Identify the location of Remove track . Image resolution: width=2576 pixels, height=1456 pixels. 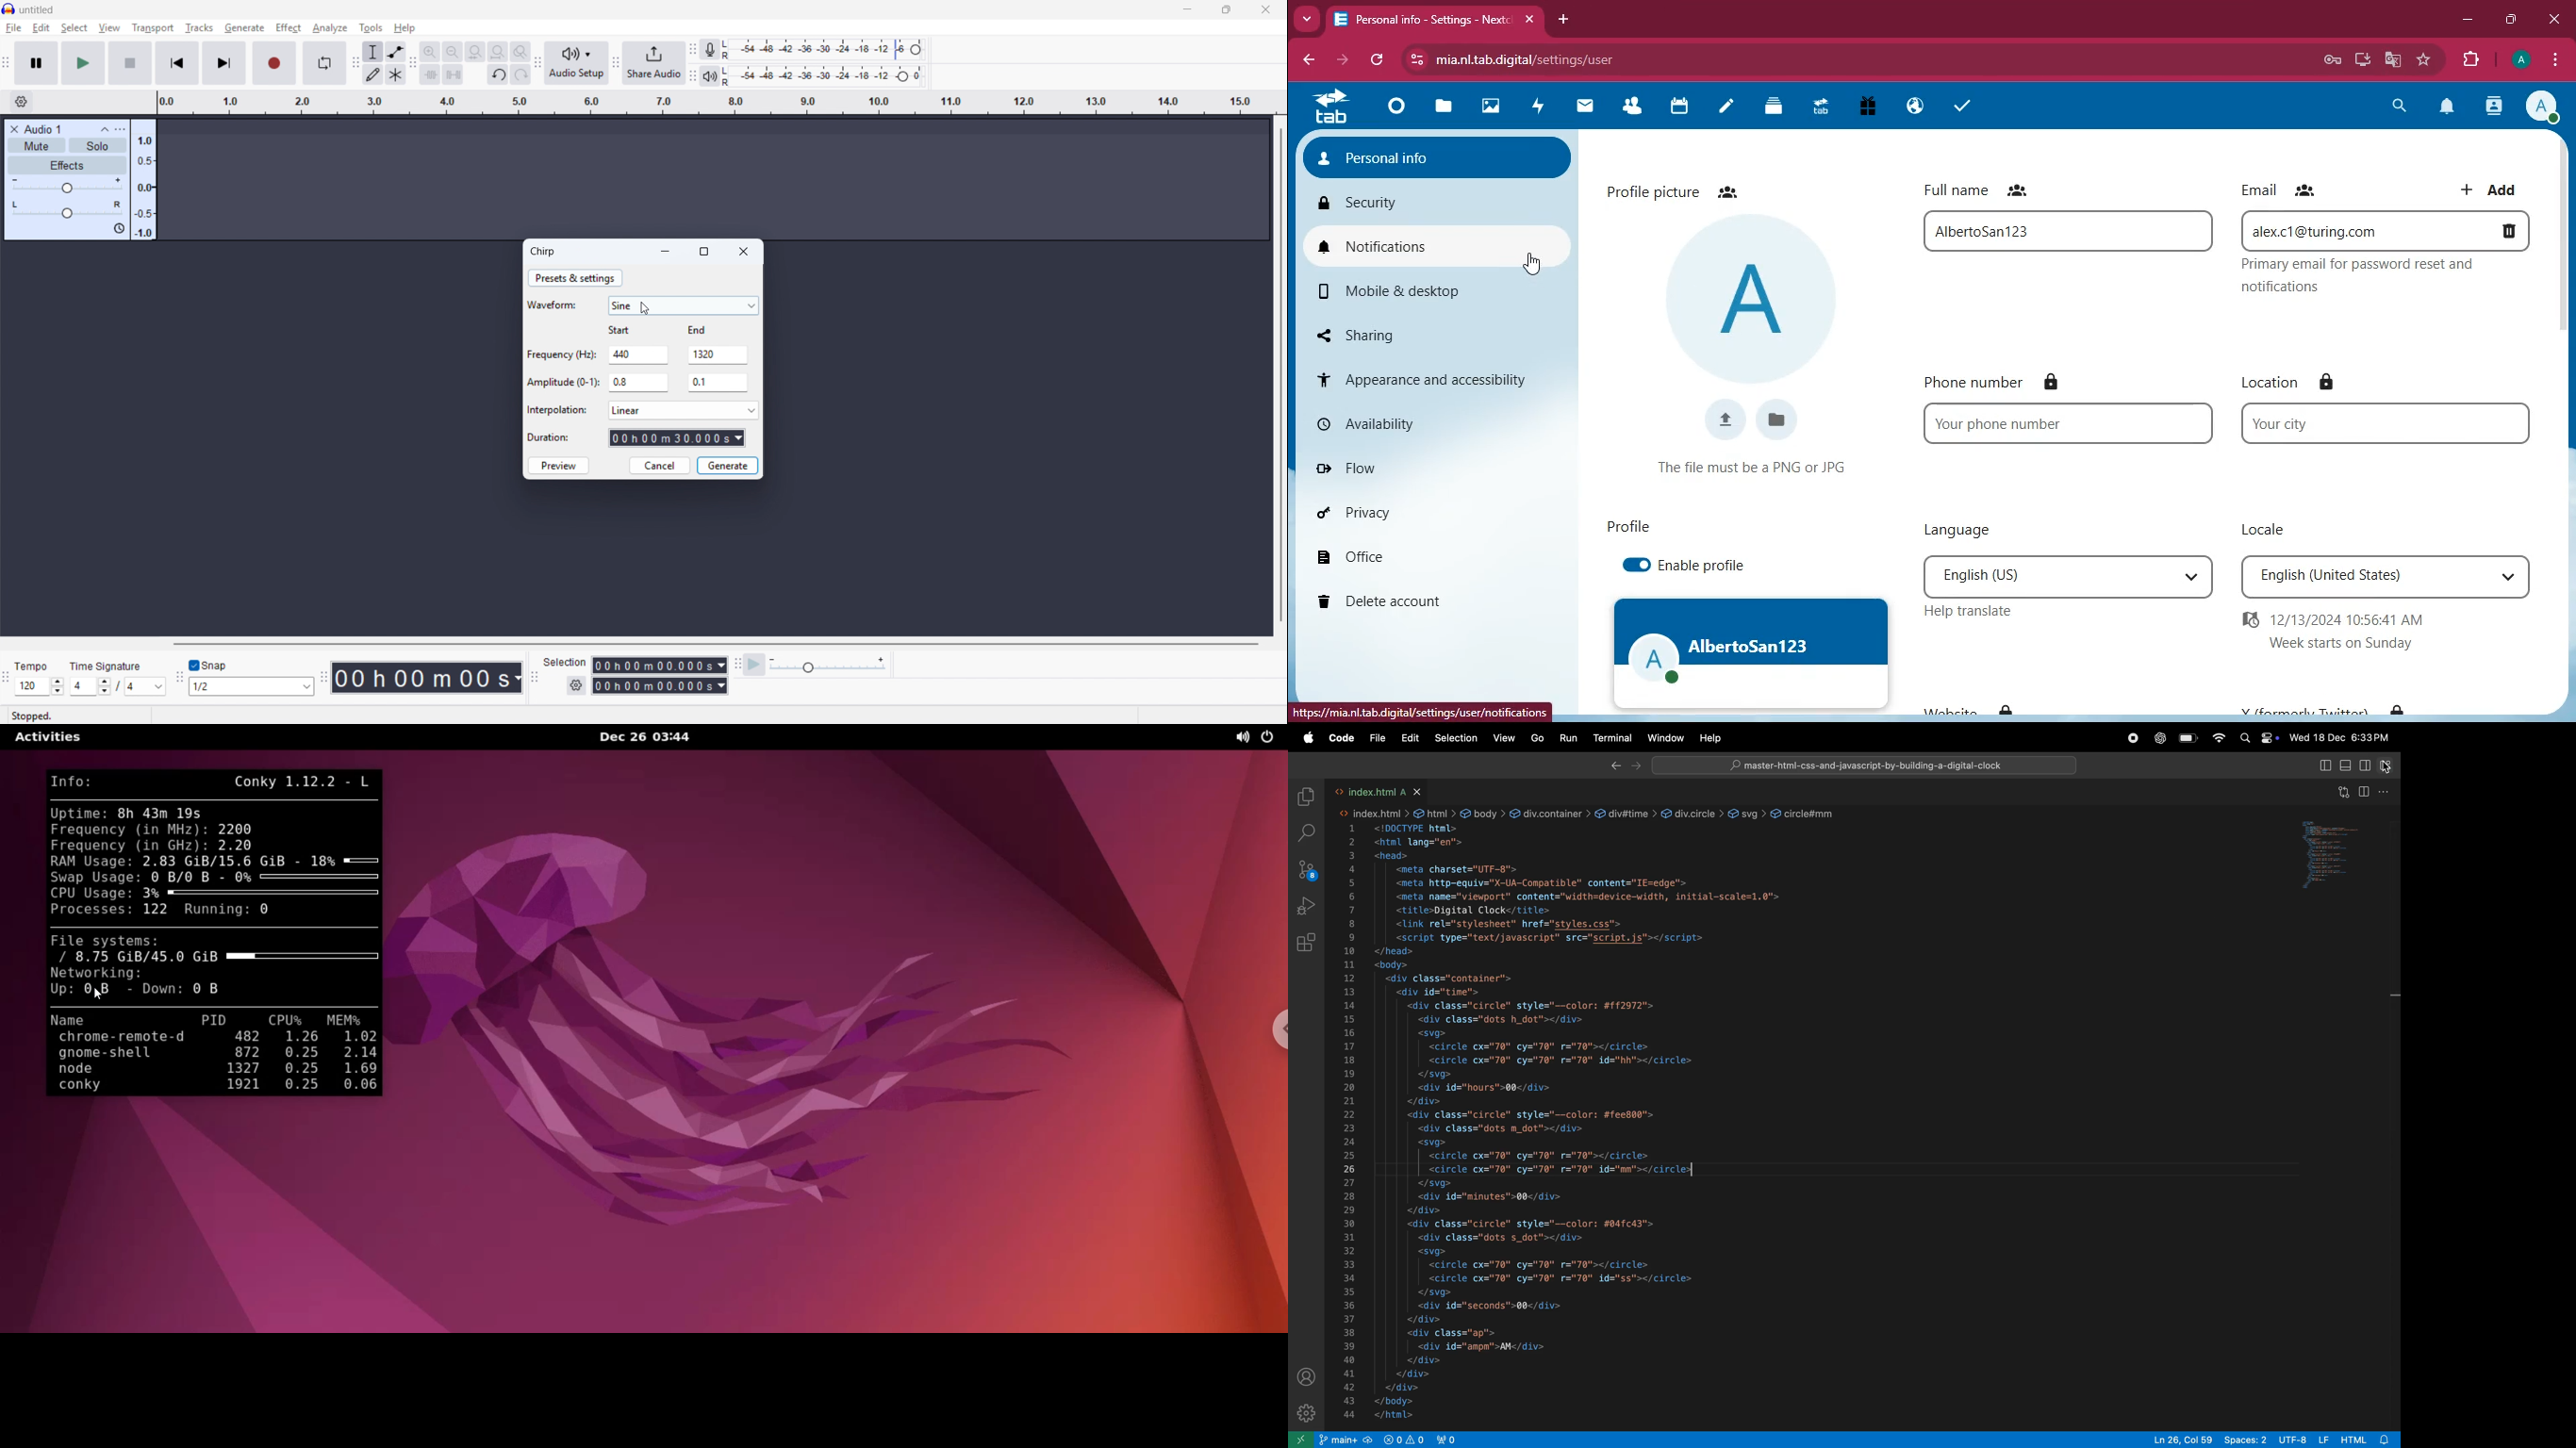
(13, 129).